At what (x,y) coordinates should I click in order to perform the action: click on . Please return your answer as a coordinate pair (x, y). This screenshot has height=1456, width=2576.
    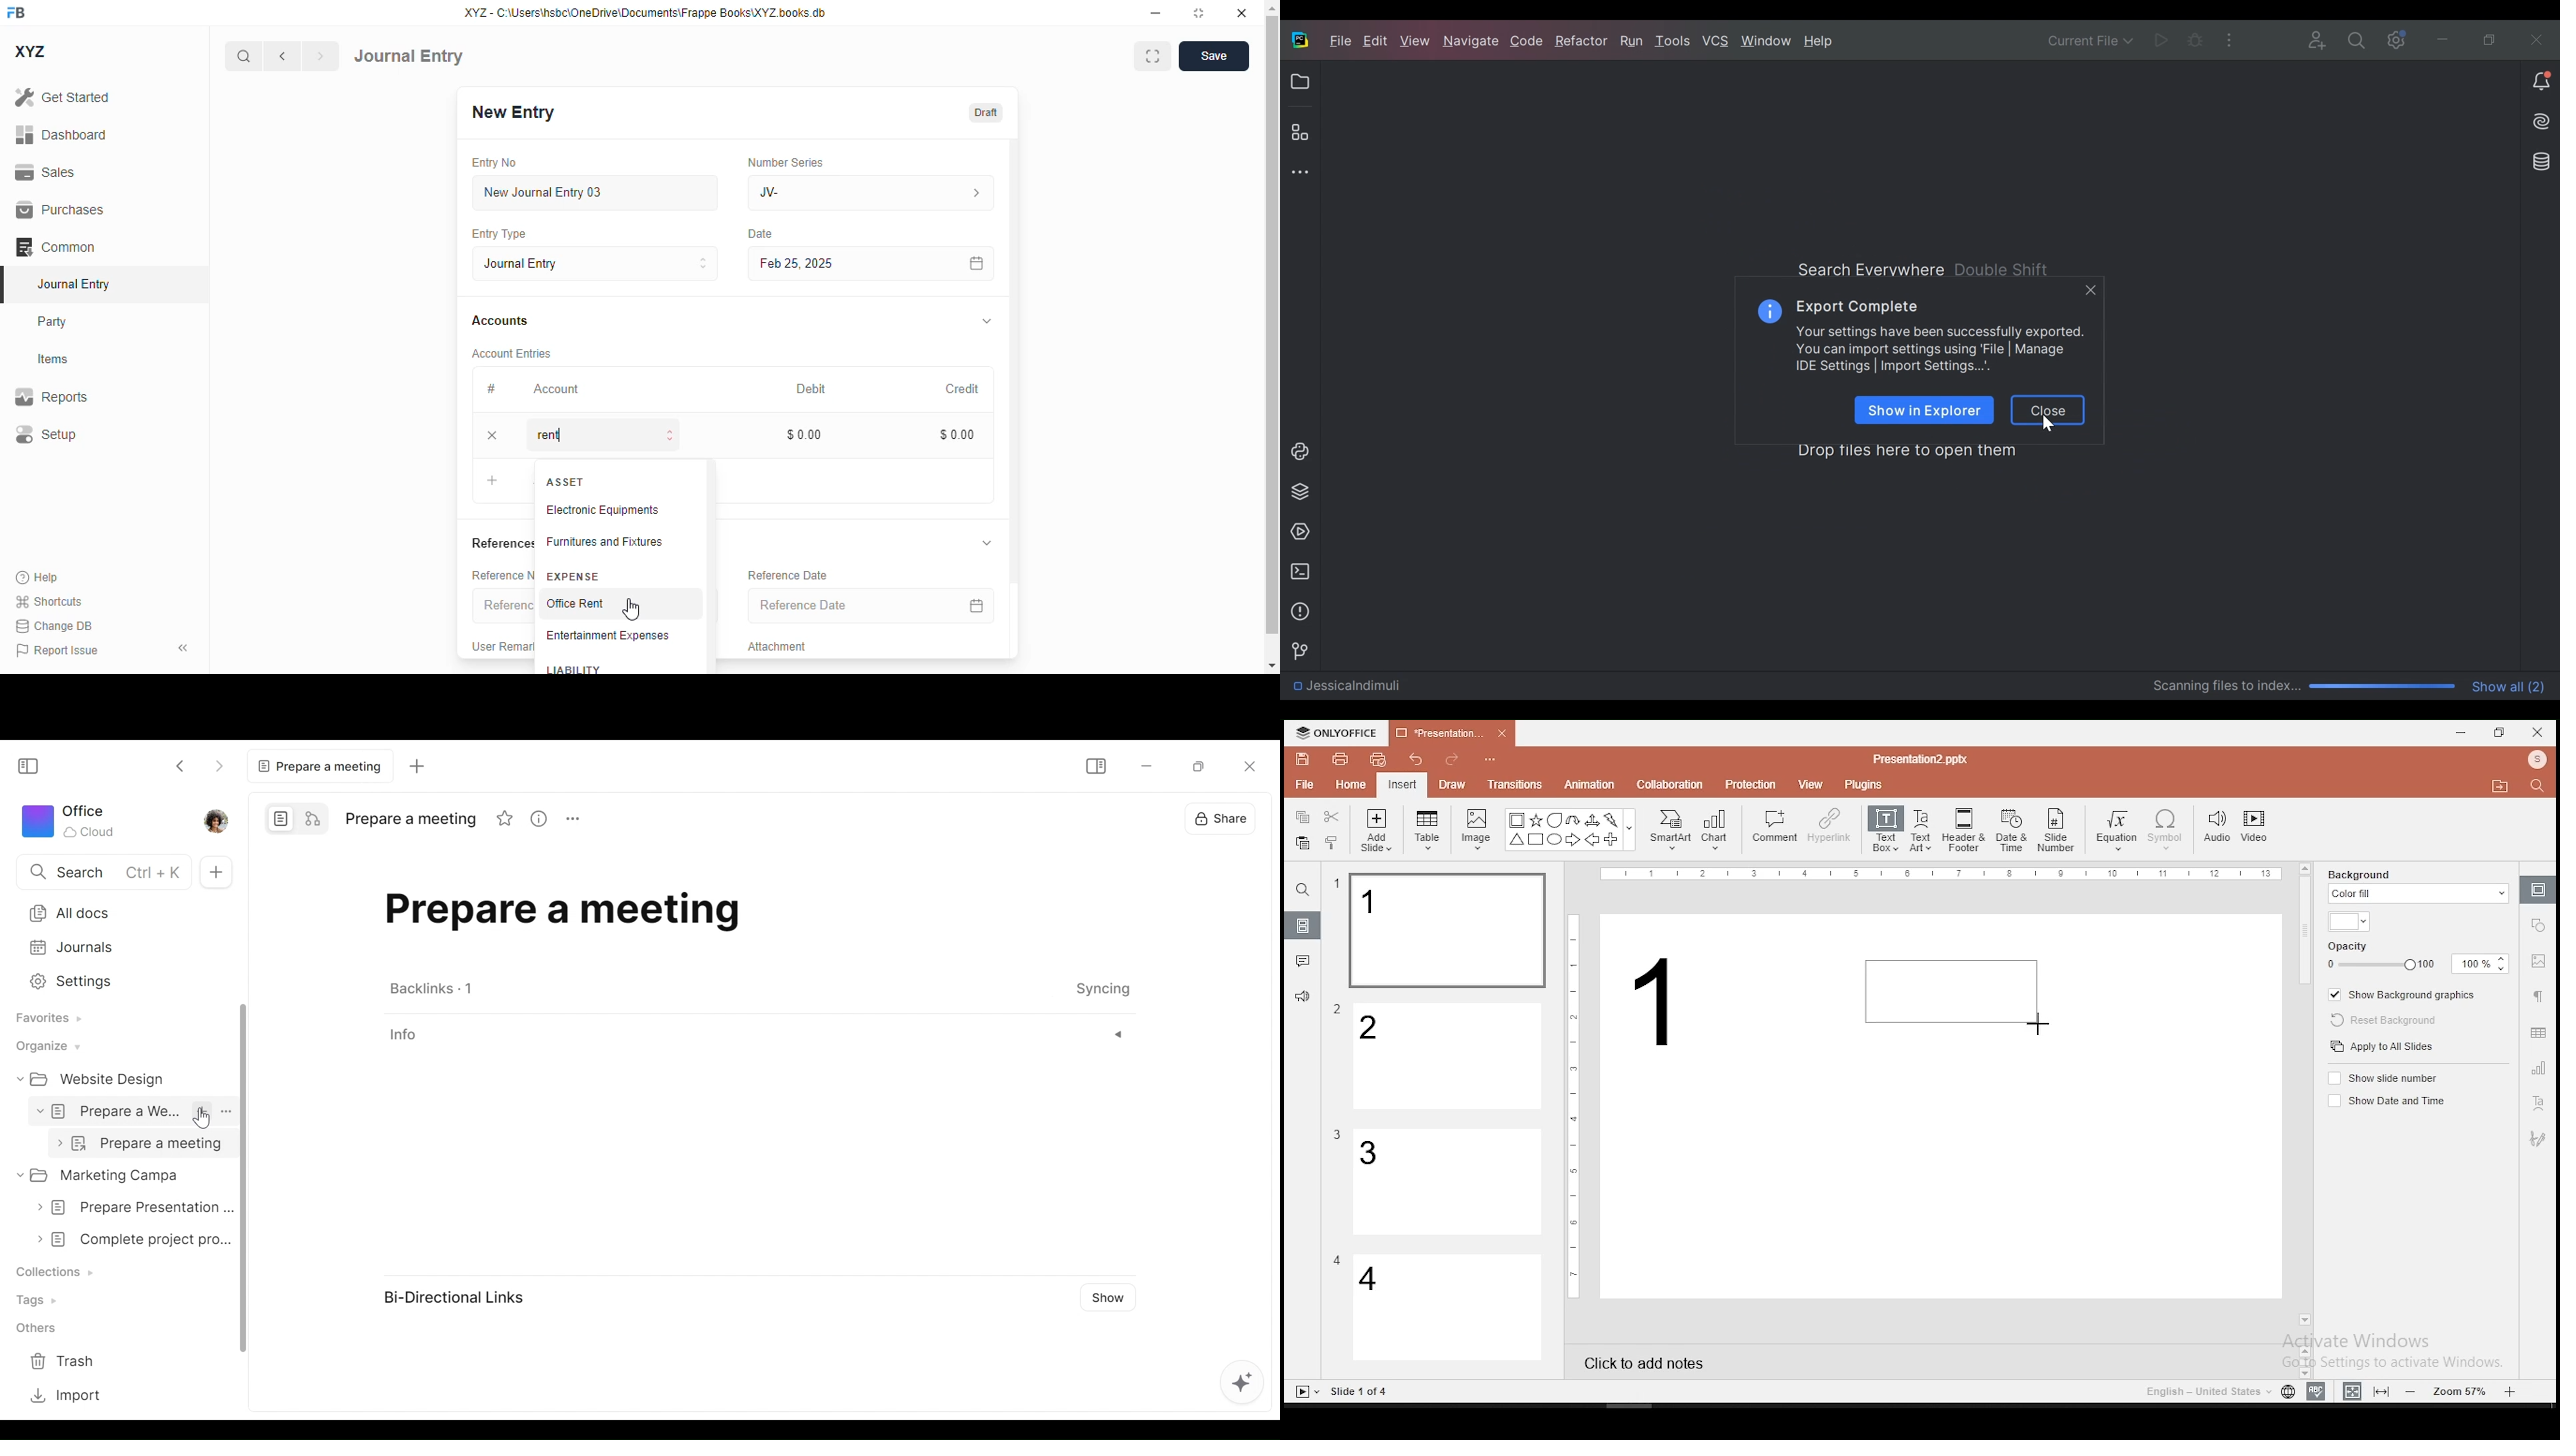
    Looking at the image, I should click on (1337, 1260).